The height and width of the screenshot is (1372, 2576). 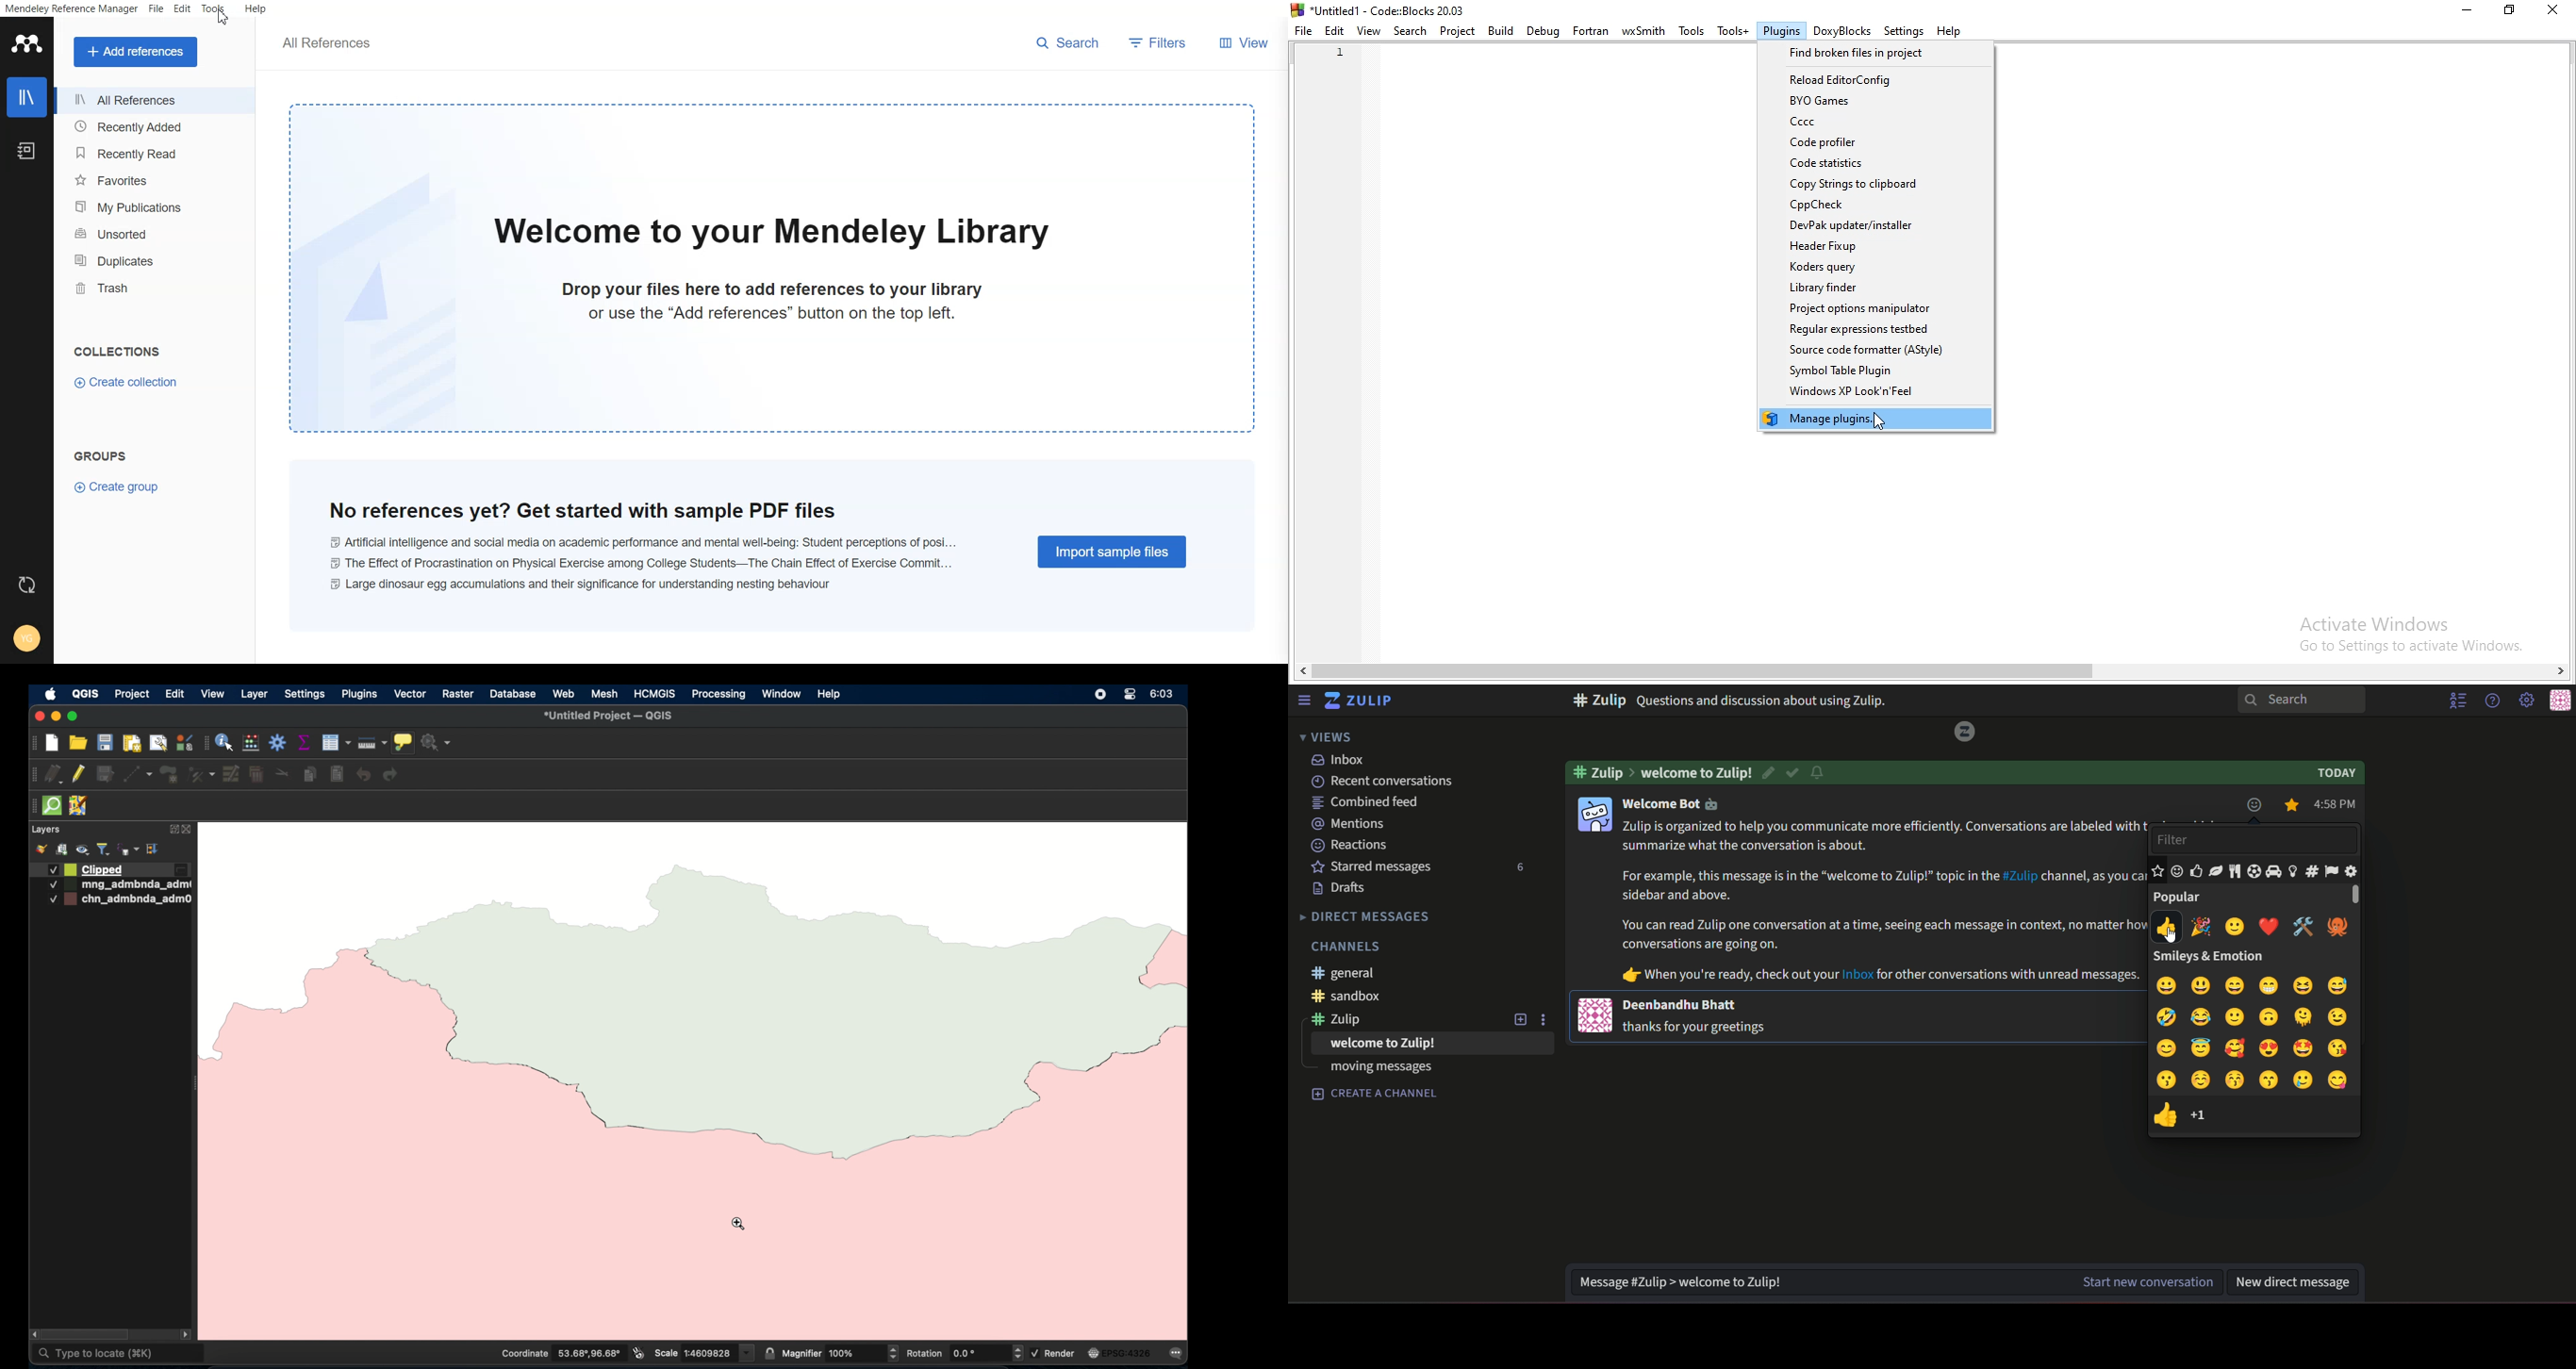 What do you see at coordinates (1591, 32) in the screenshot?
I see `Fortran` at bounding box center [1591, 32].